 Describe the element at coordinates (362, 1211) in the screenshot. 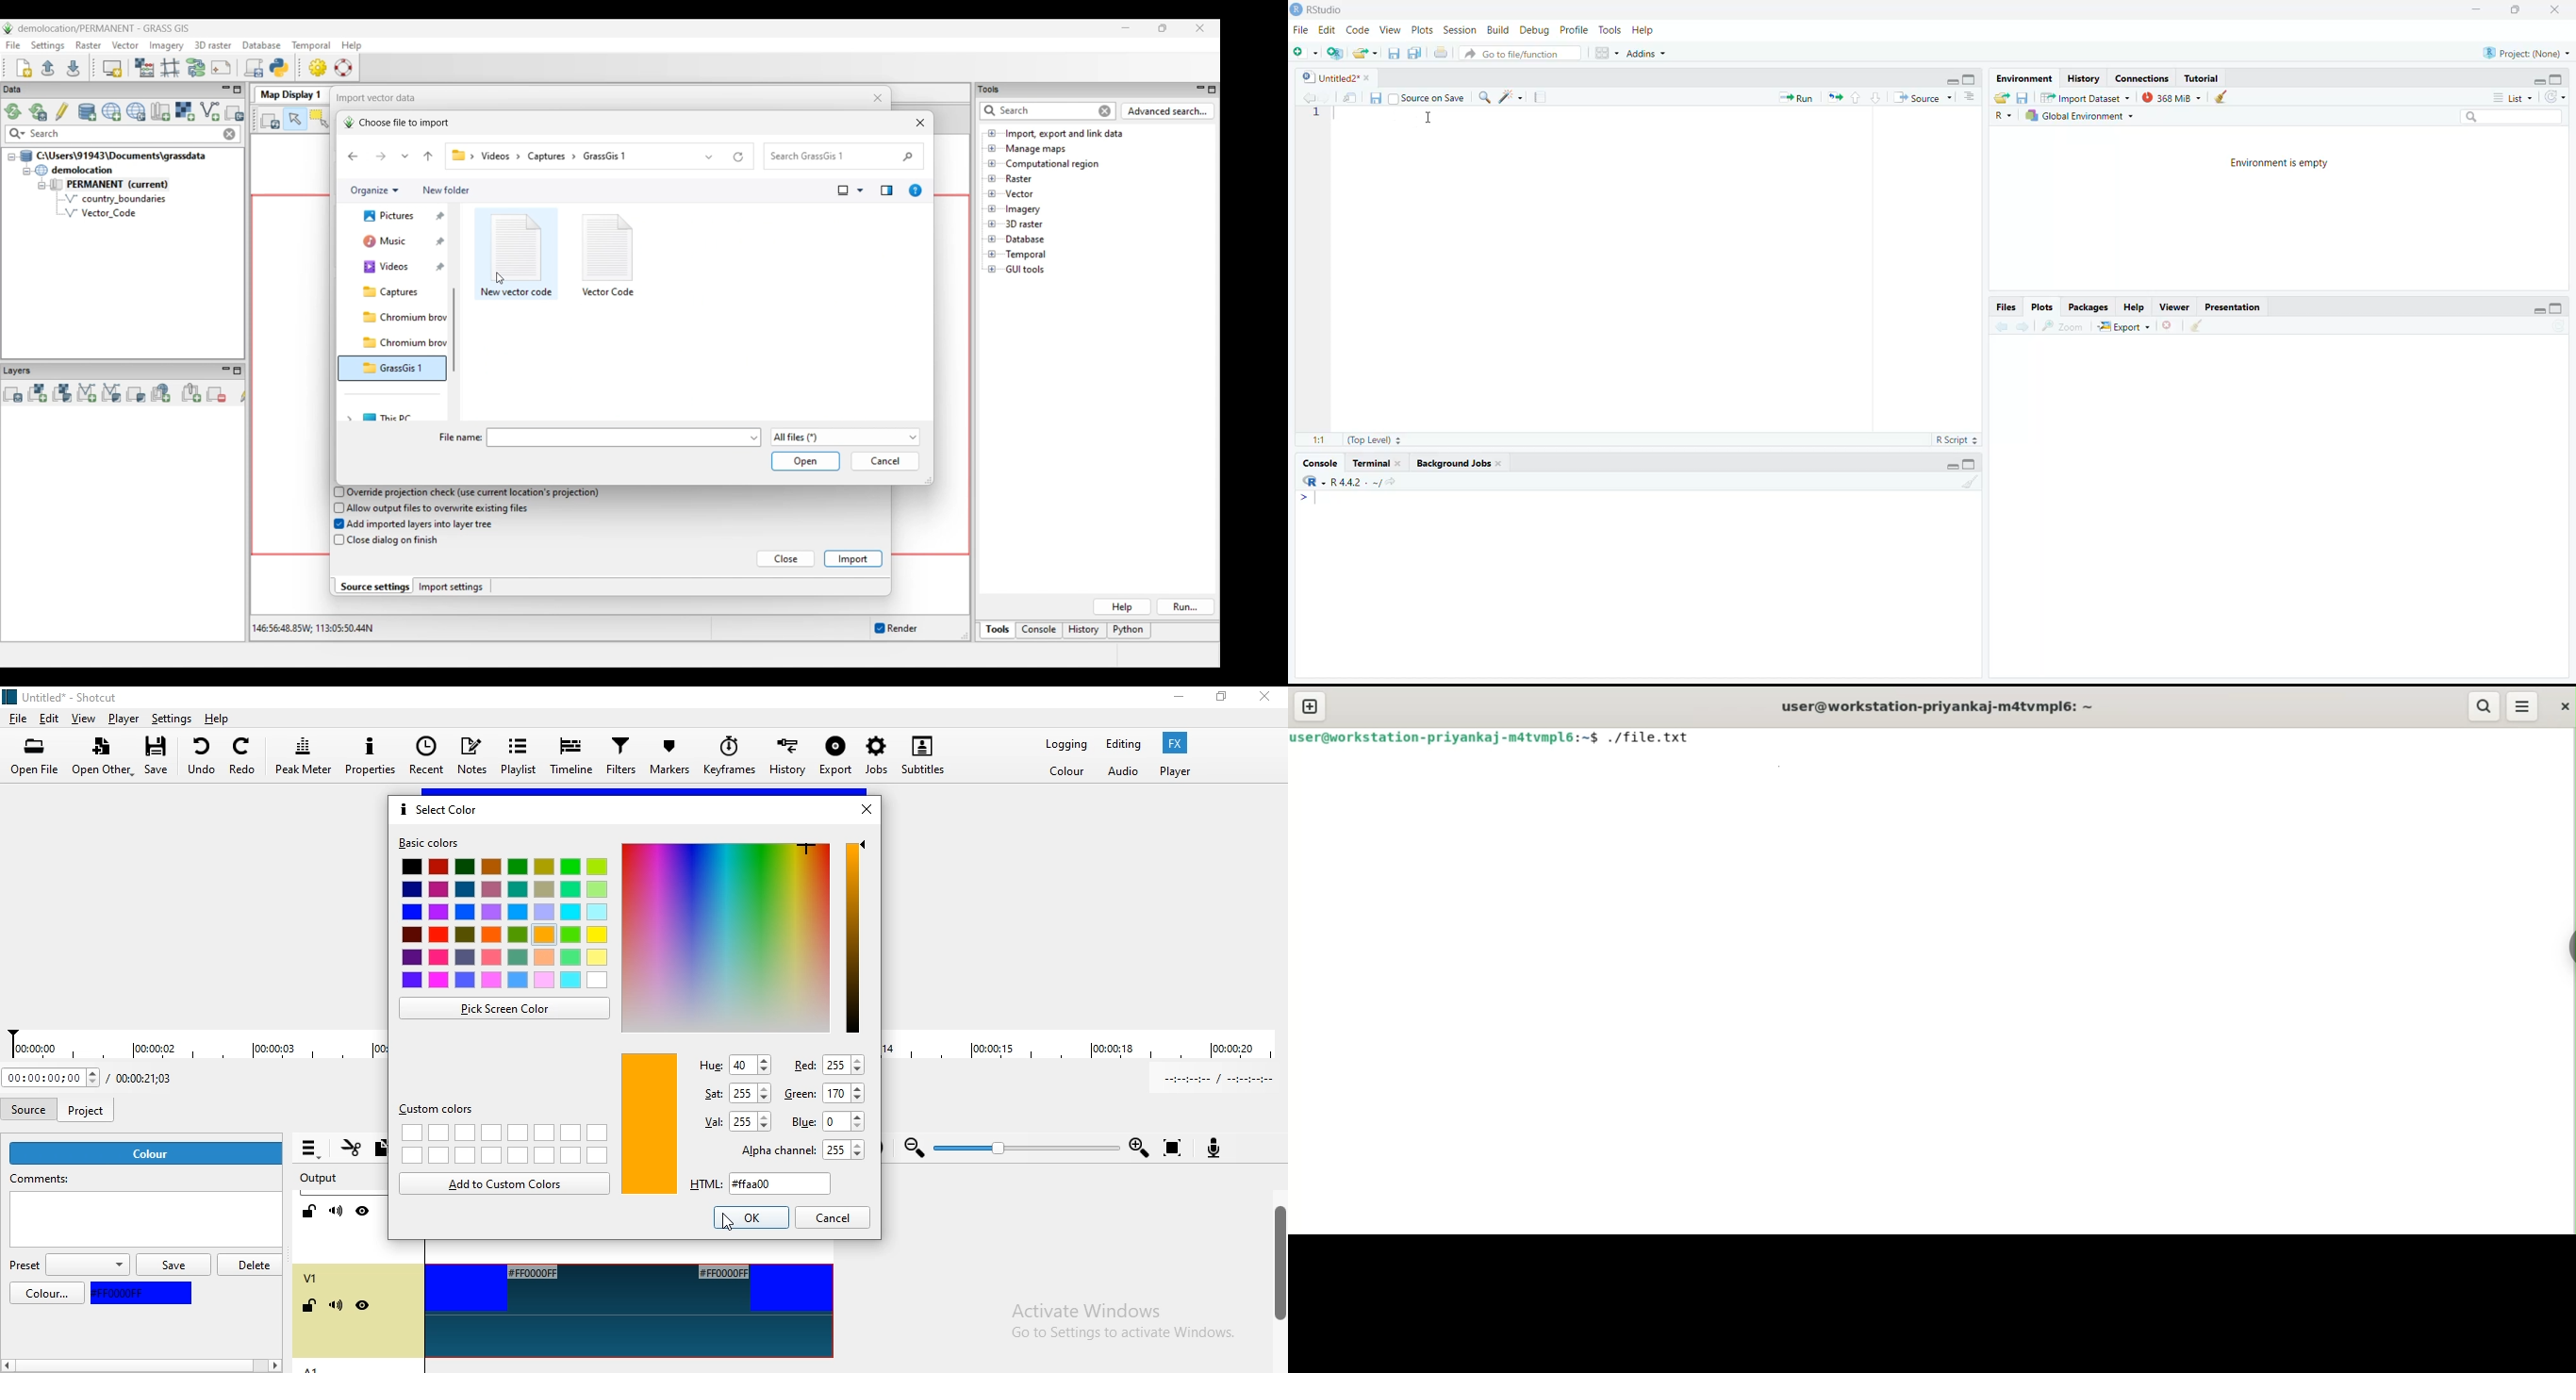

I see `Hide` at that location.